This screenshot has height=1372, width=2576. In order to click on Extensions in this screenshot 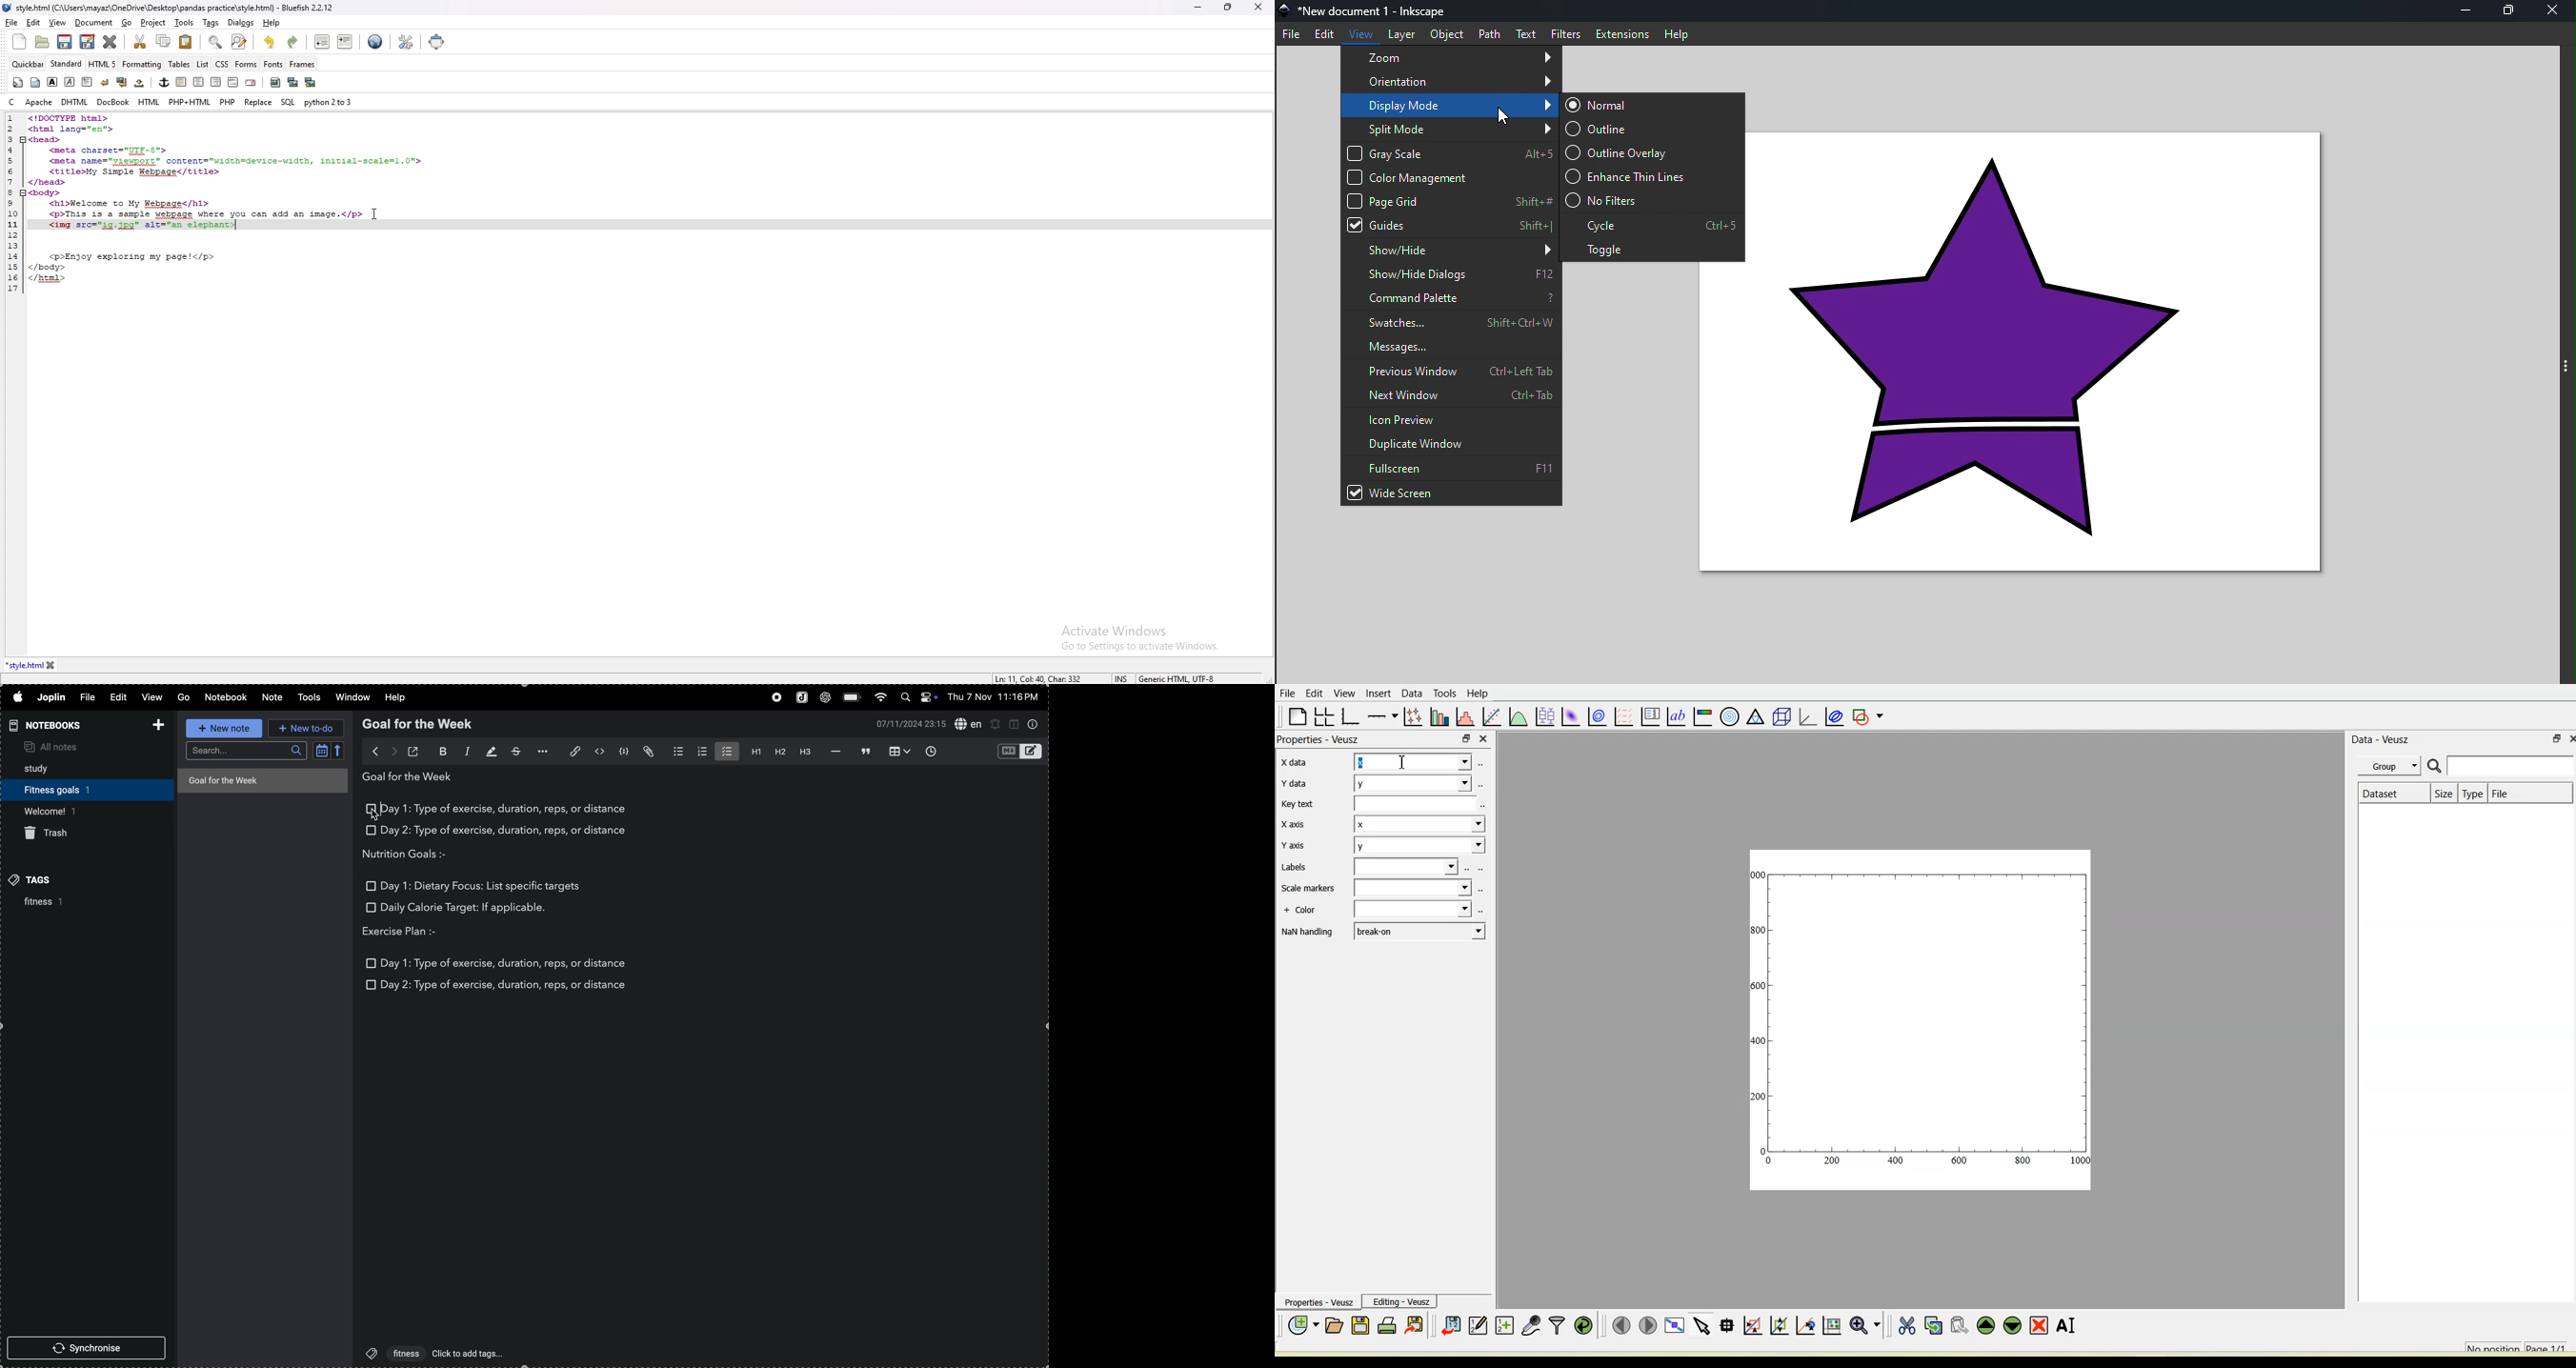, I will do `click(1619, 33)`.